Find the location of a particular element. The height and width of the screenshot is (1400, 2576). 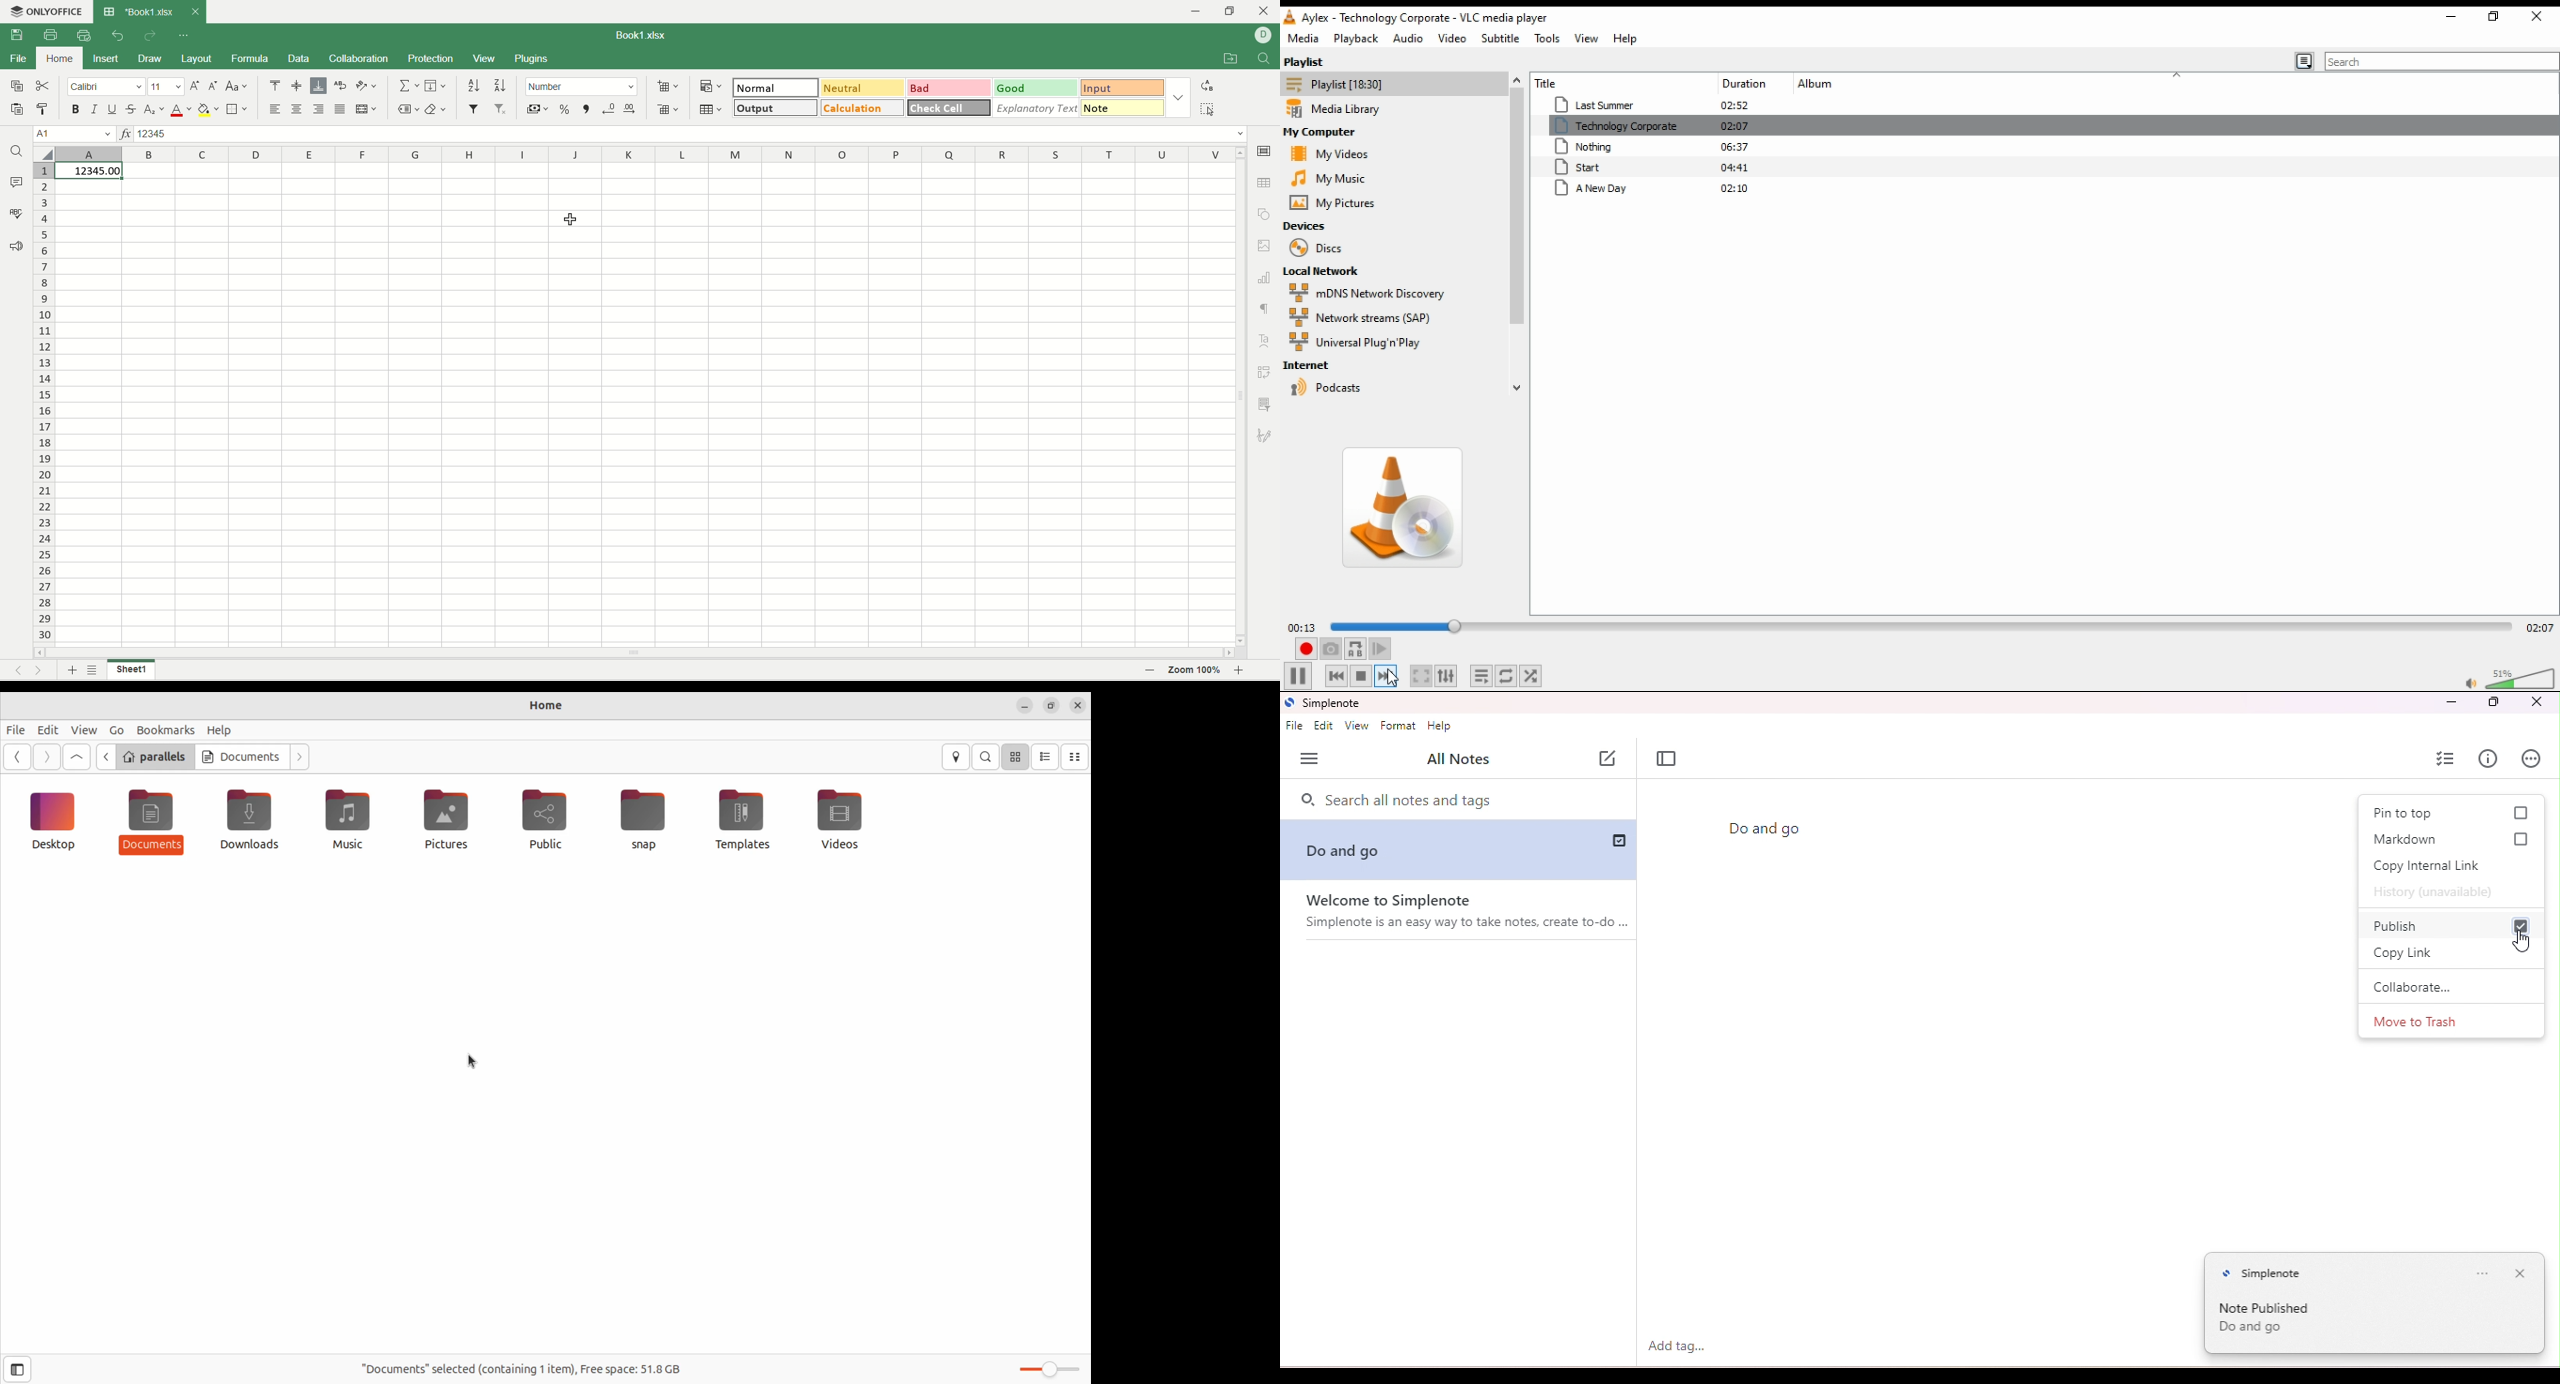

maximize is located at coordinates (2493, 702).